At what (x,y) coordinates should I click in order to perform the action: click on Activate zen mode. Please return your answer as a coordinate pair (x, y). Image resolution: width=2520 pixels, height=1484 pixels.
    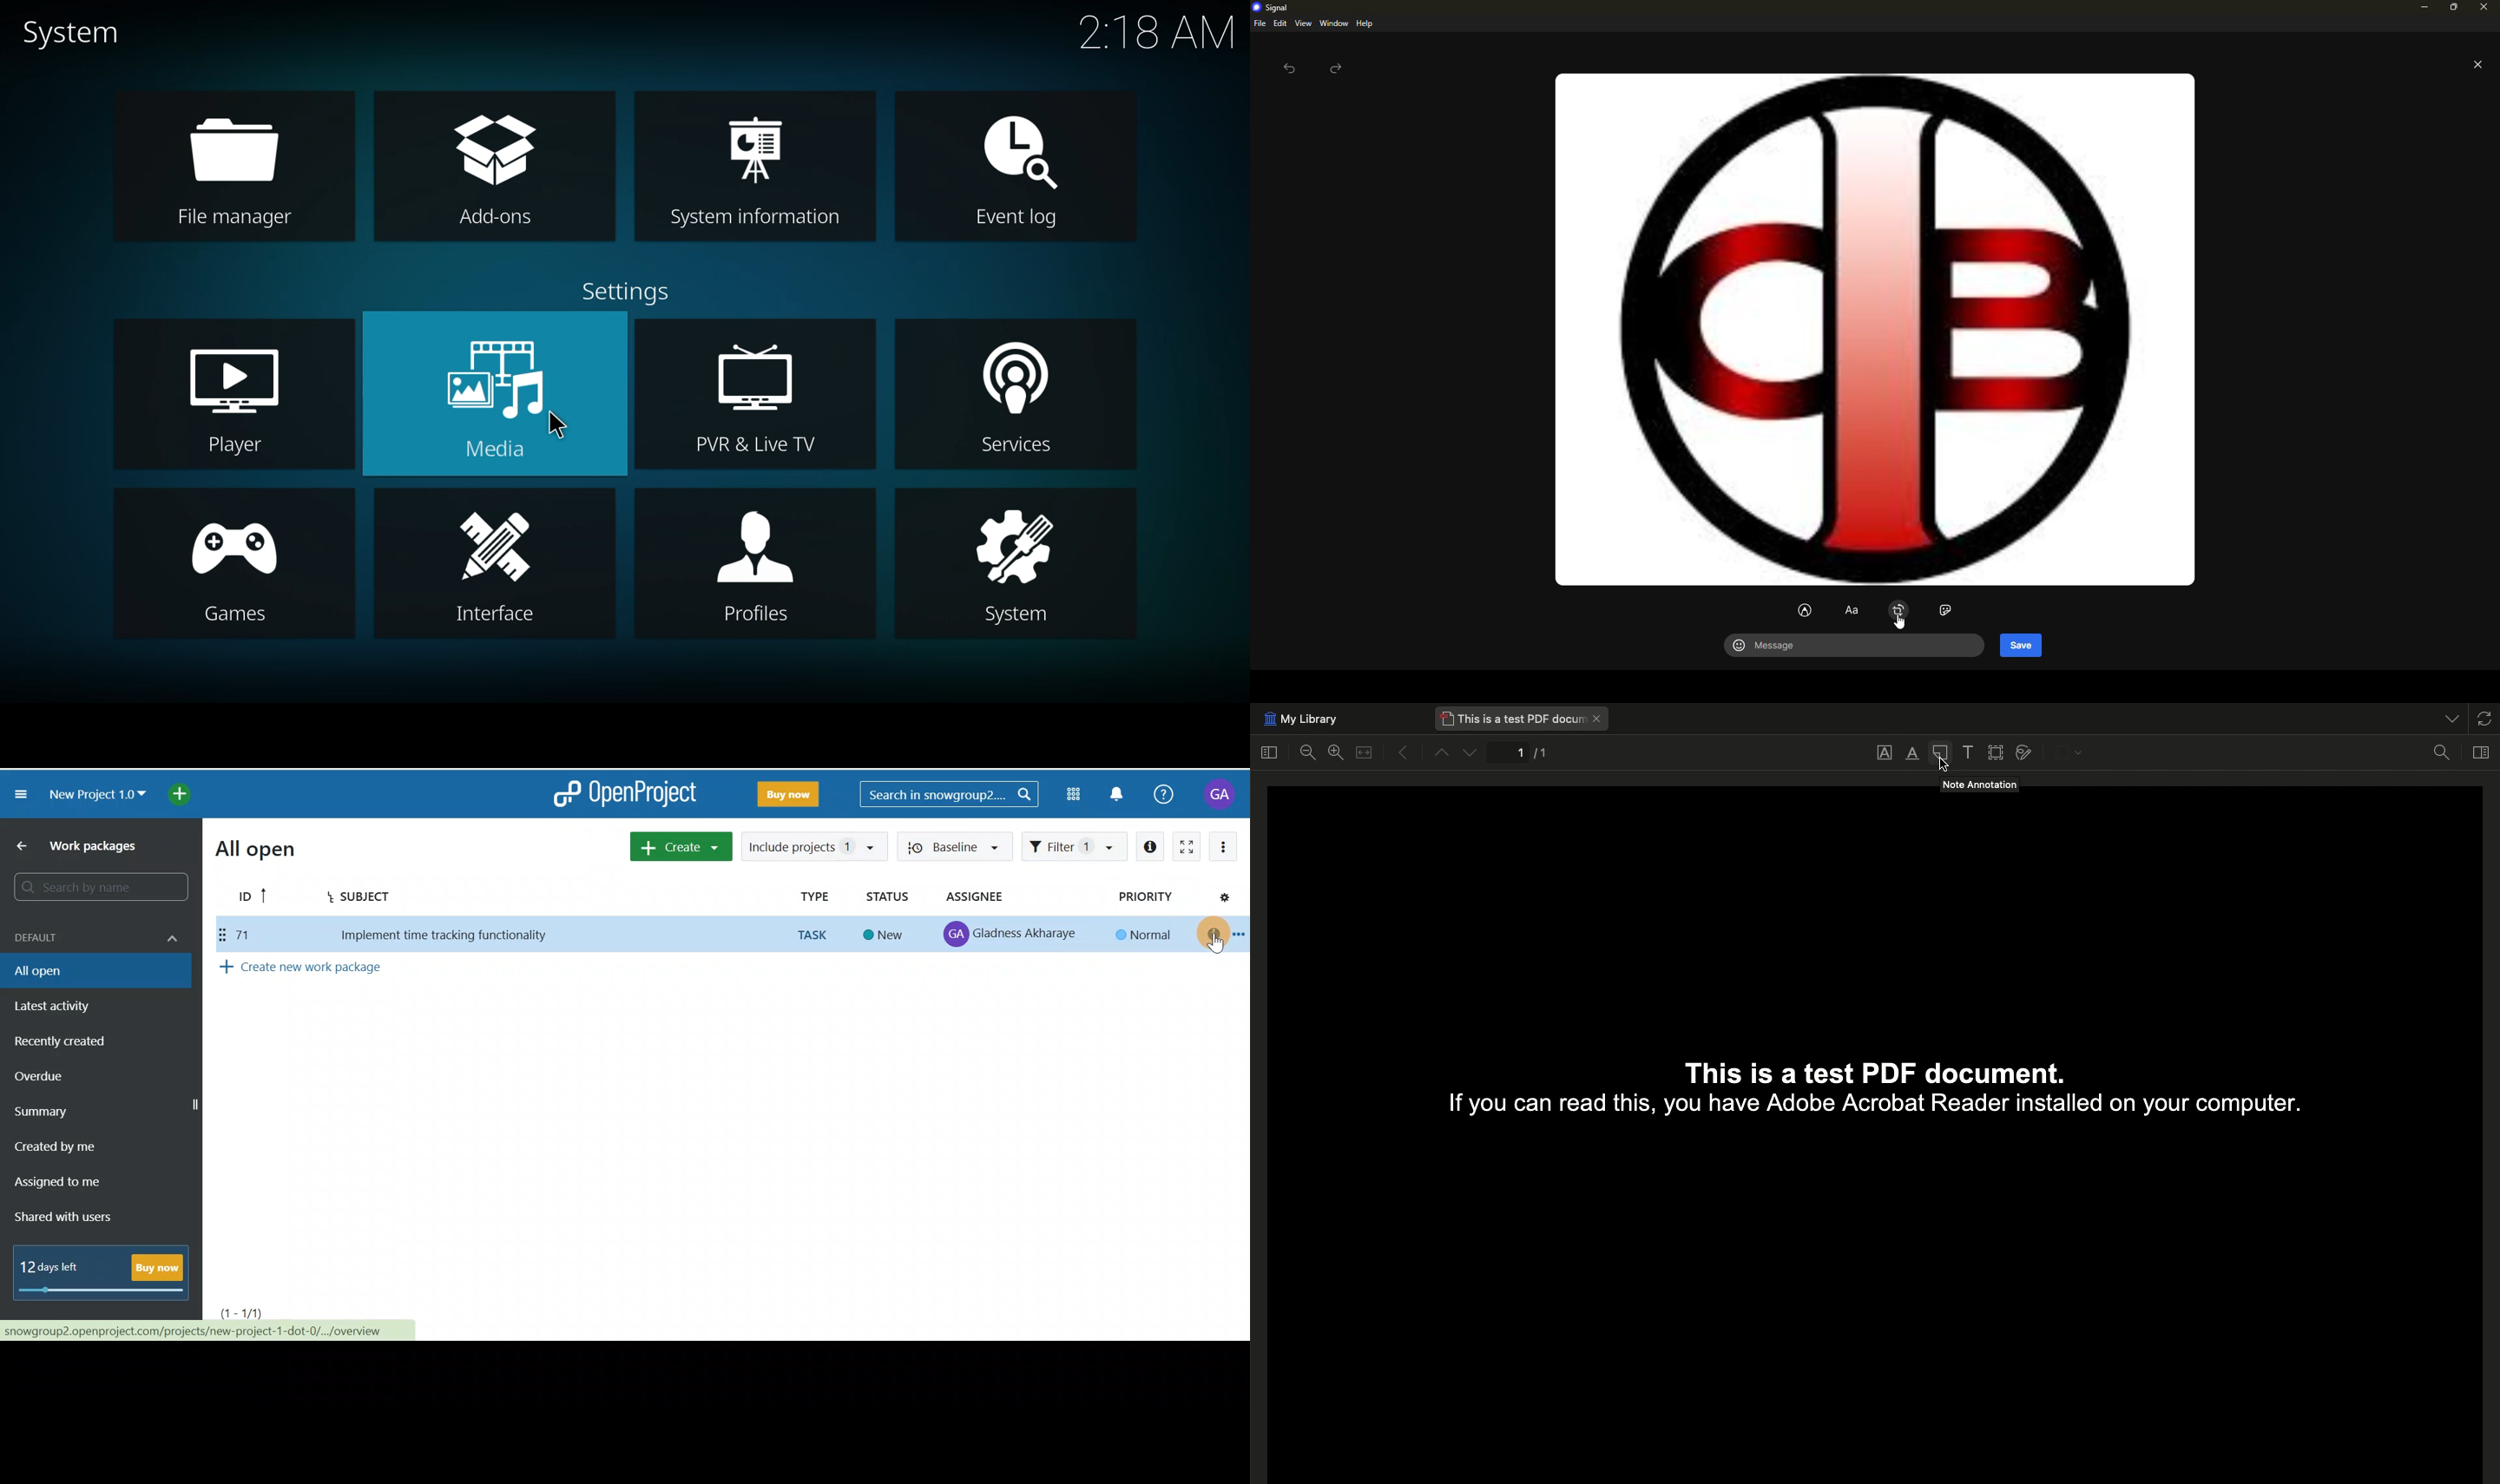
    Looking at the image, I should click on (1188, 847).